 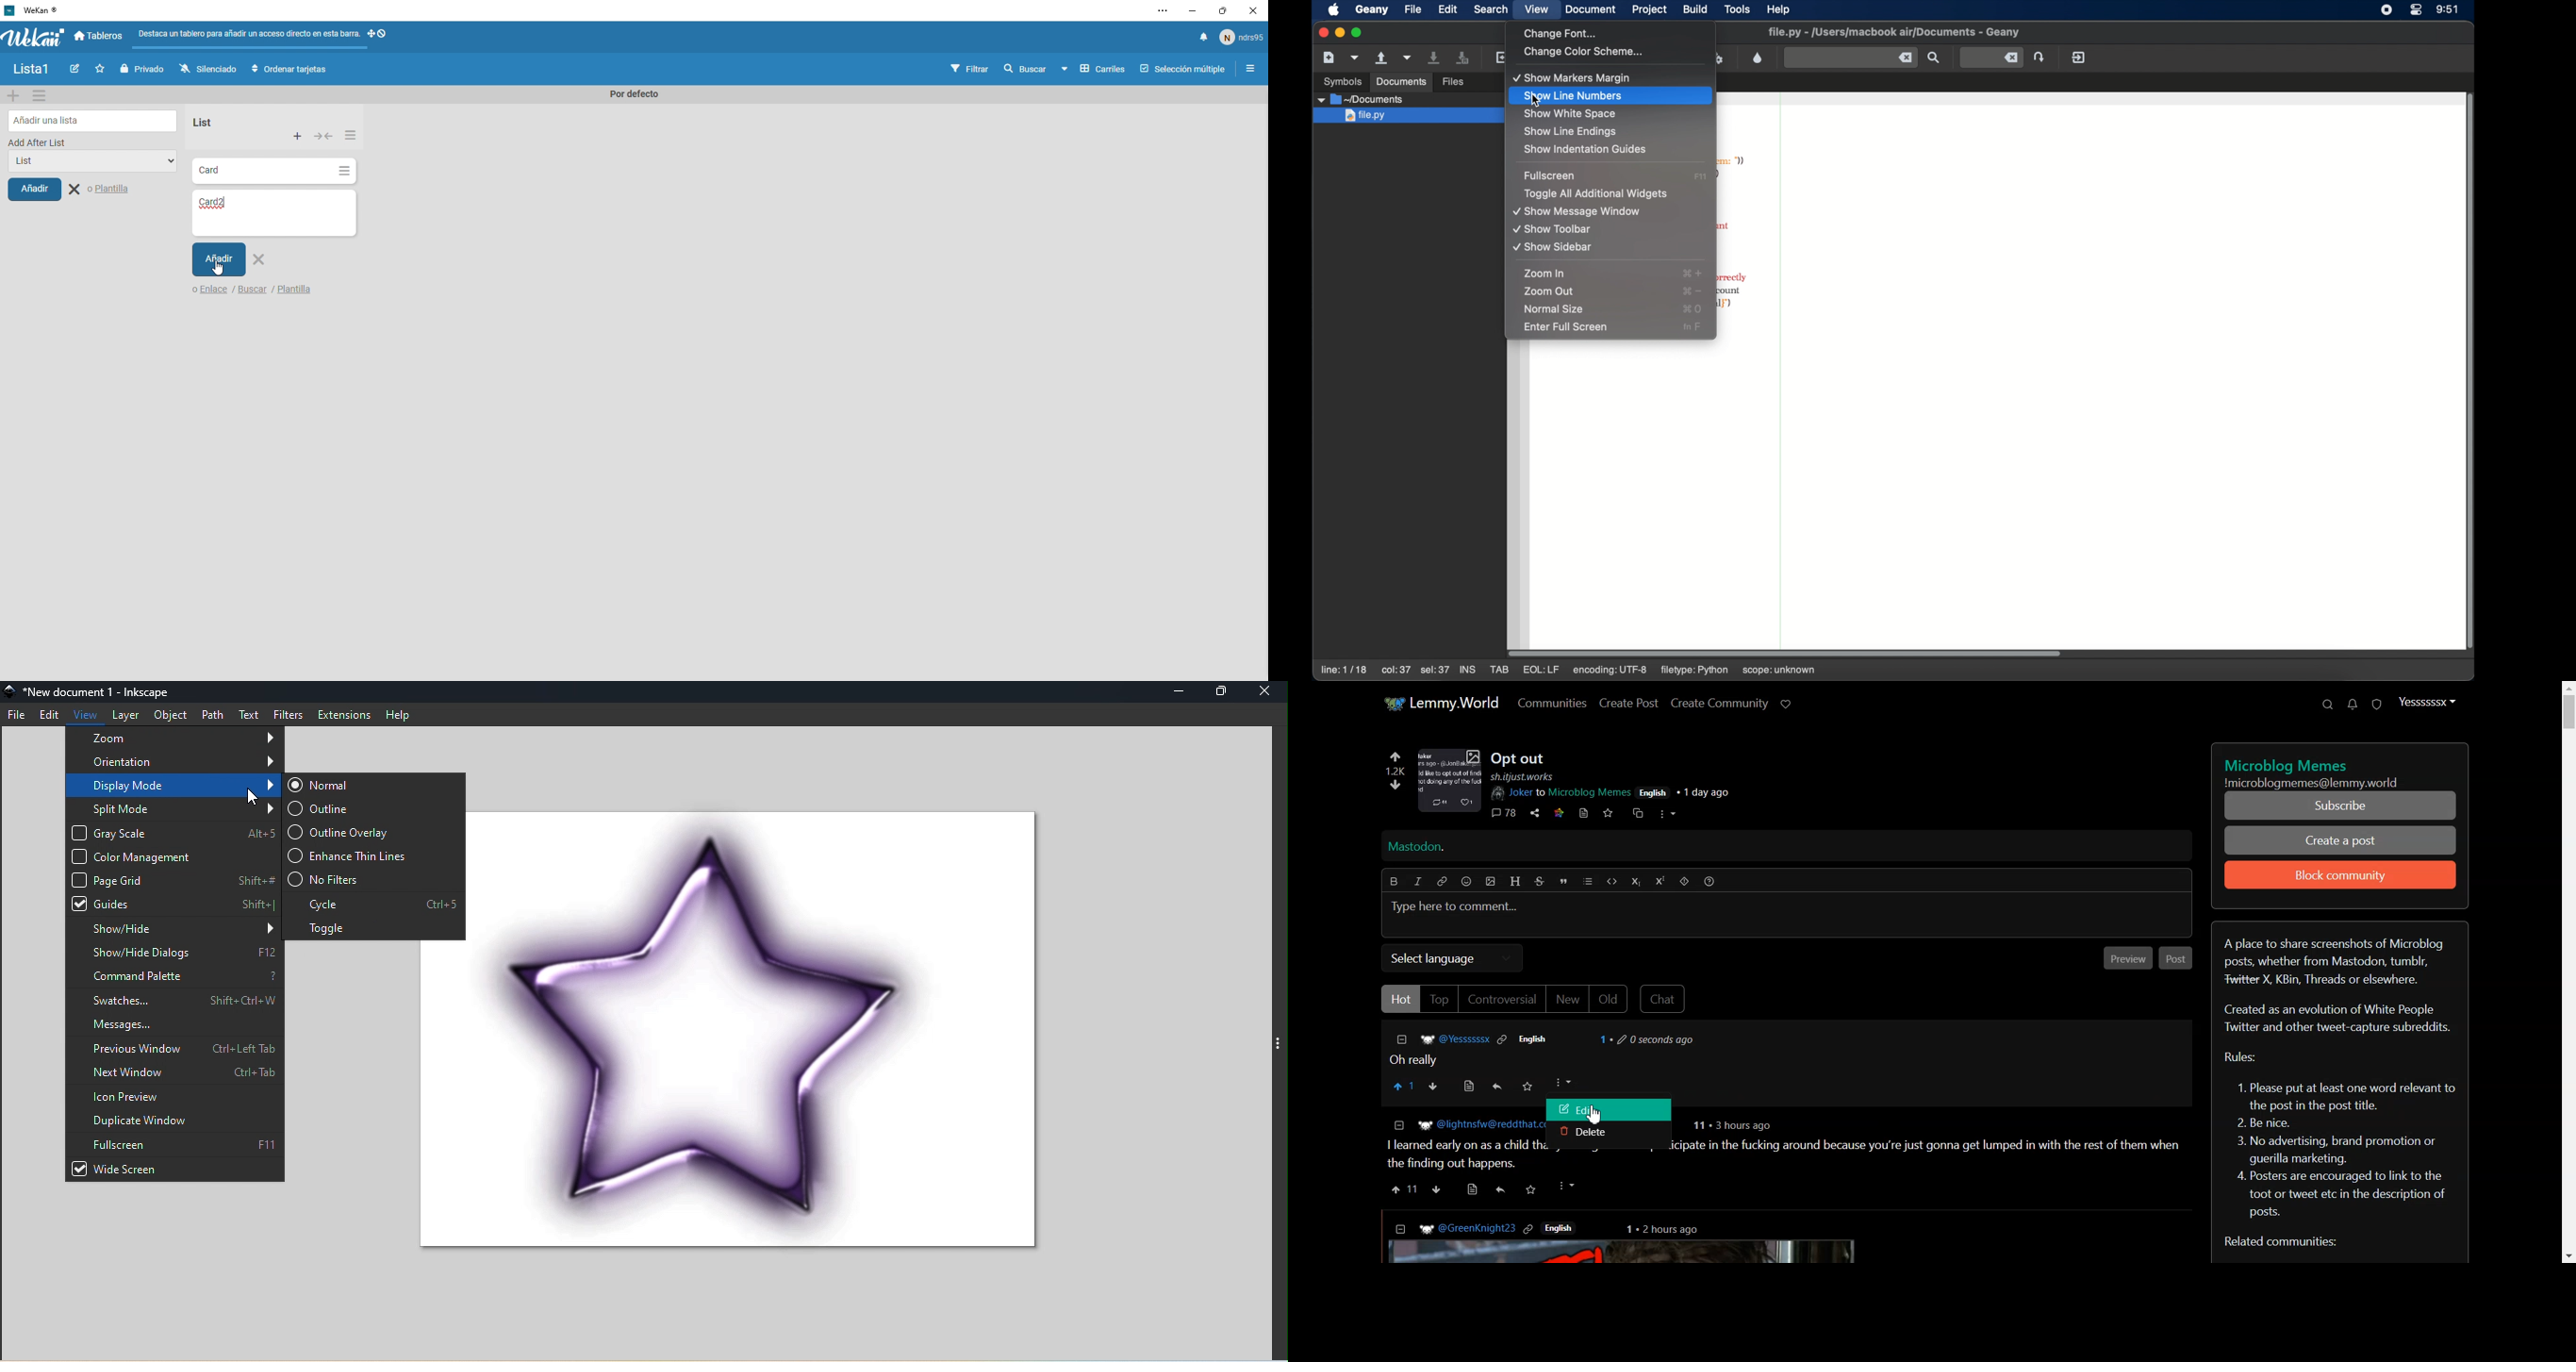 I want to click on cursor, so click(x=1597, y=1117).